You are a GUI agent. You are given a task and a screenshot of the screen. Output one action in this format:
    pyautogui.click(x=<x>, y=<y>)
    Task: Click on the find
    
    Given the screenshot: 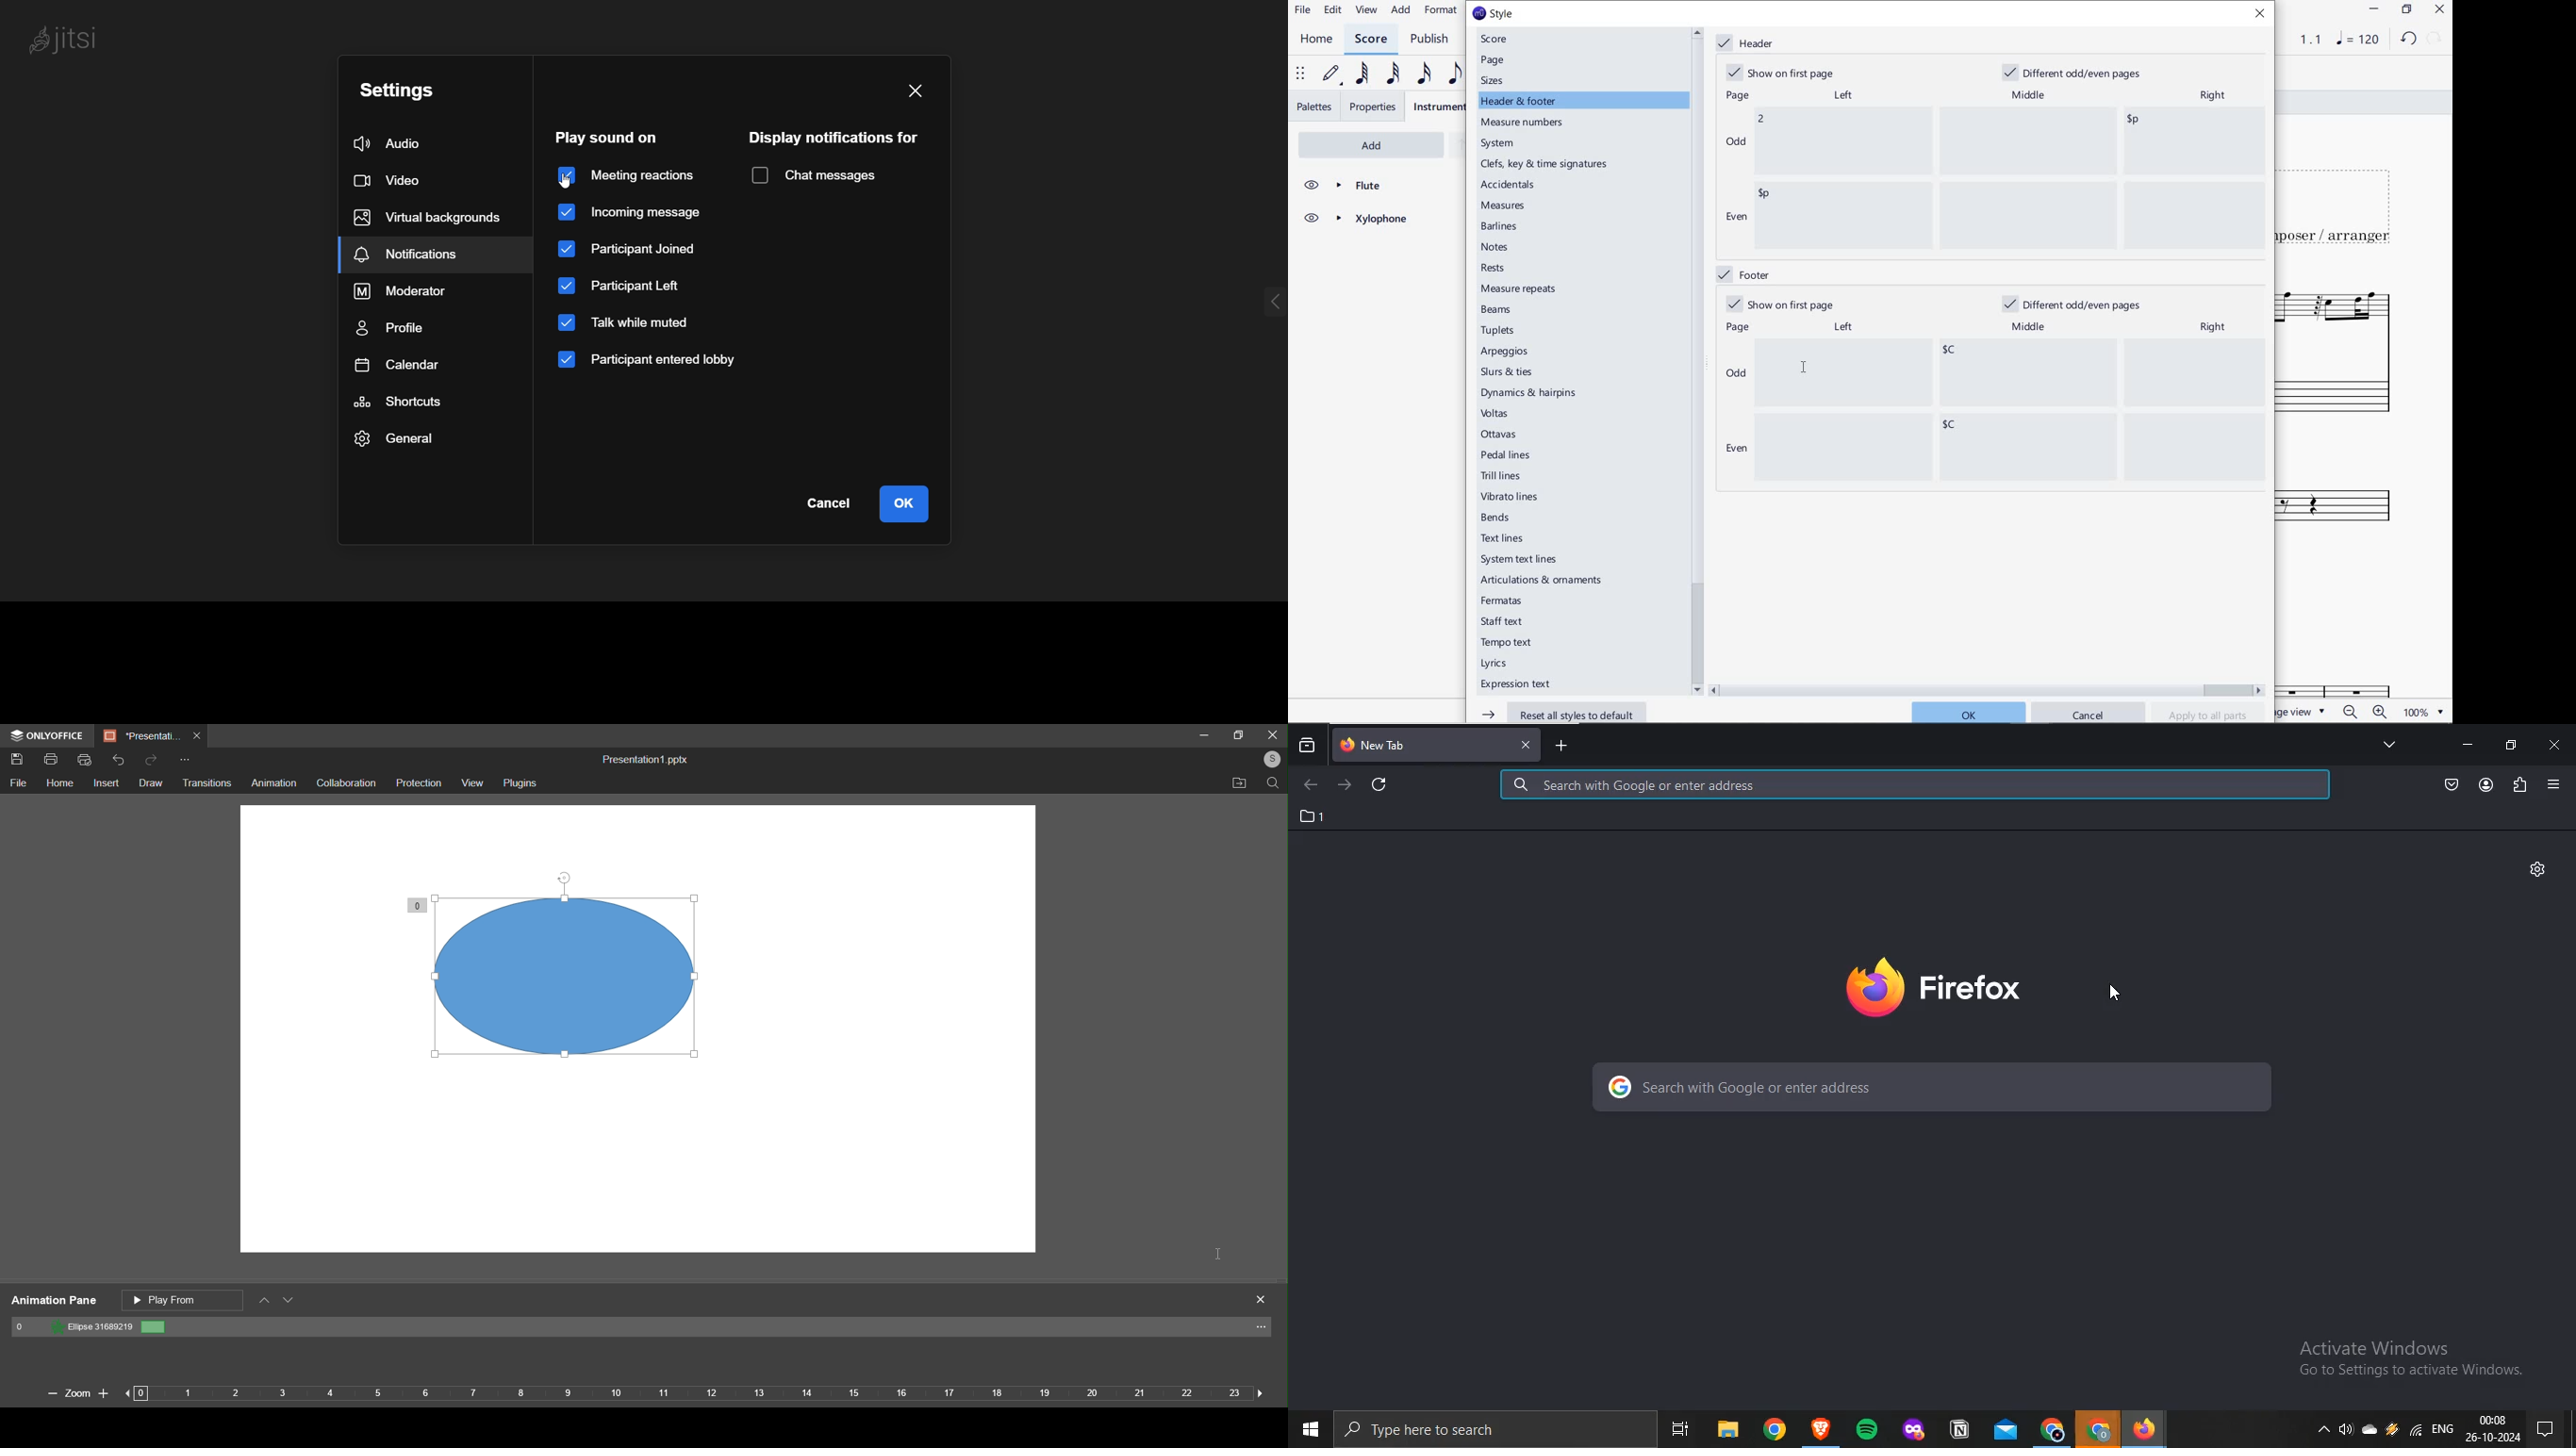 What is the action you would take?
    pyautogui.click(x=1271, y=782)
    